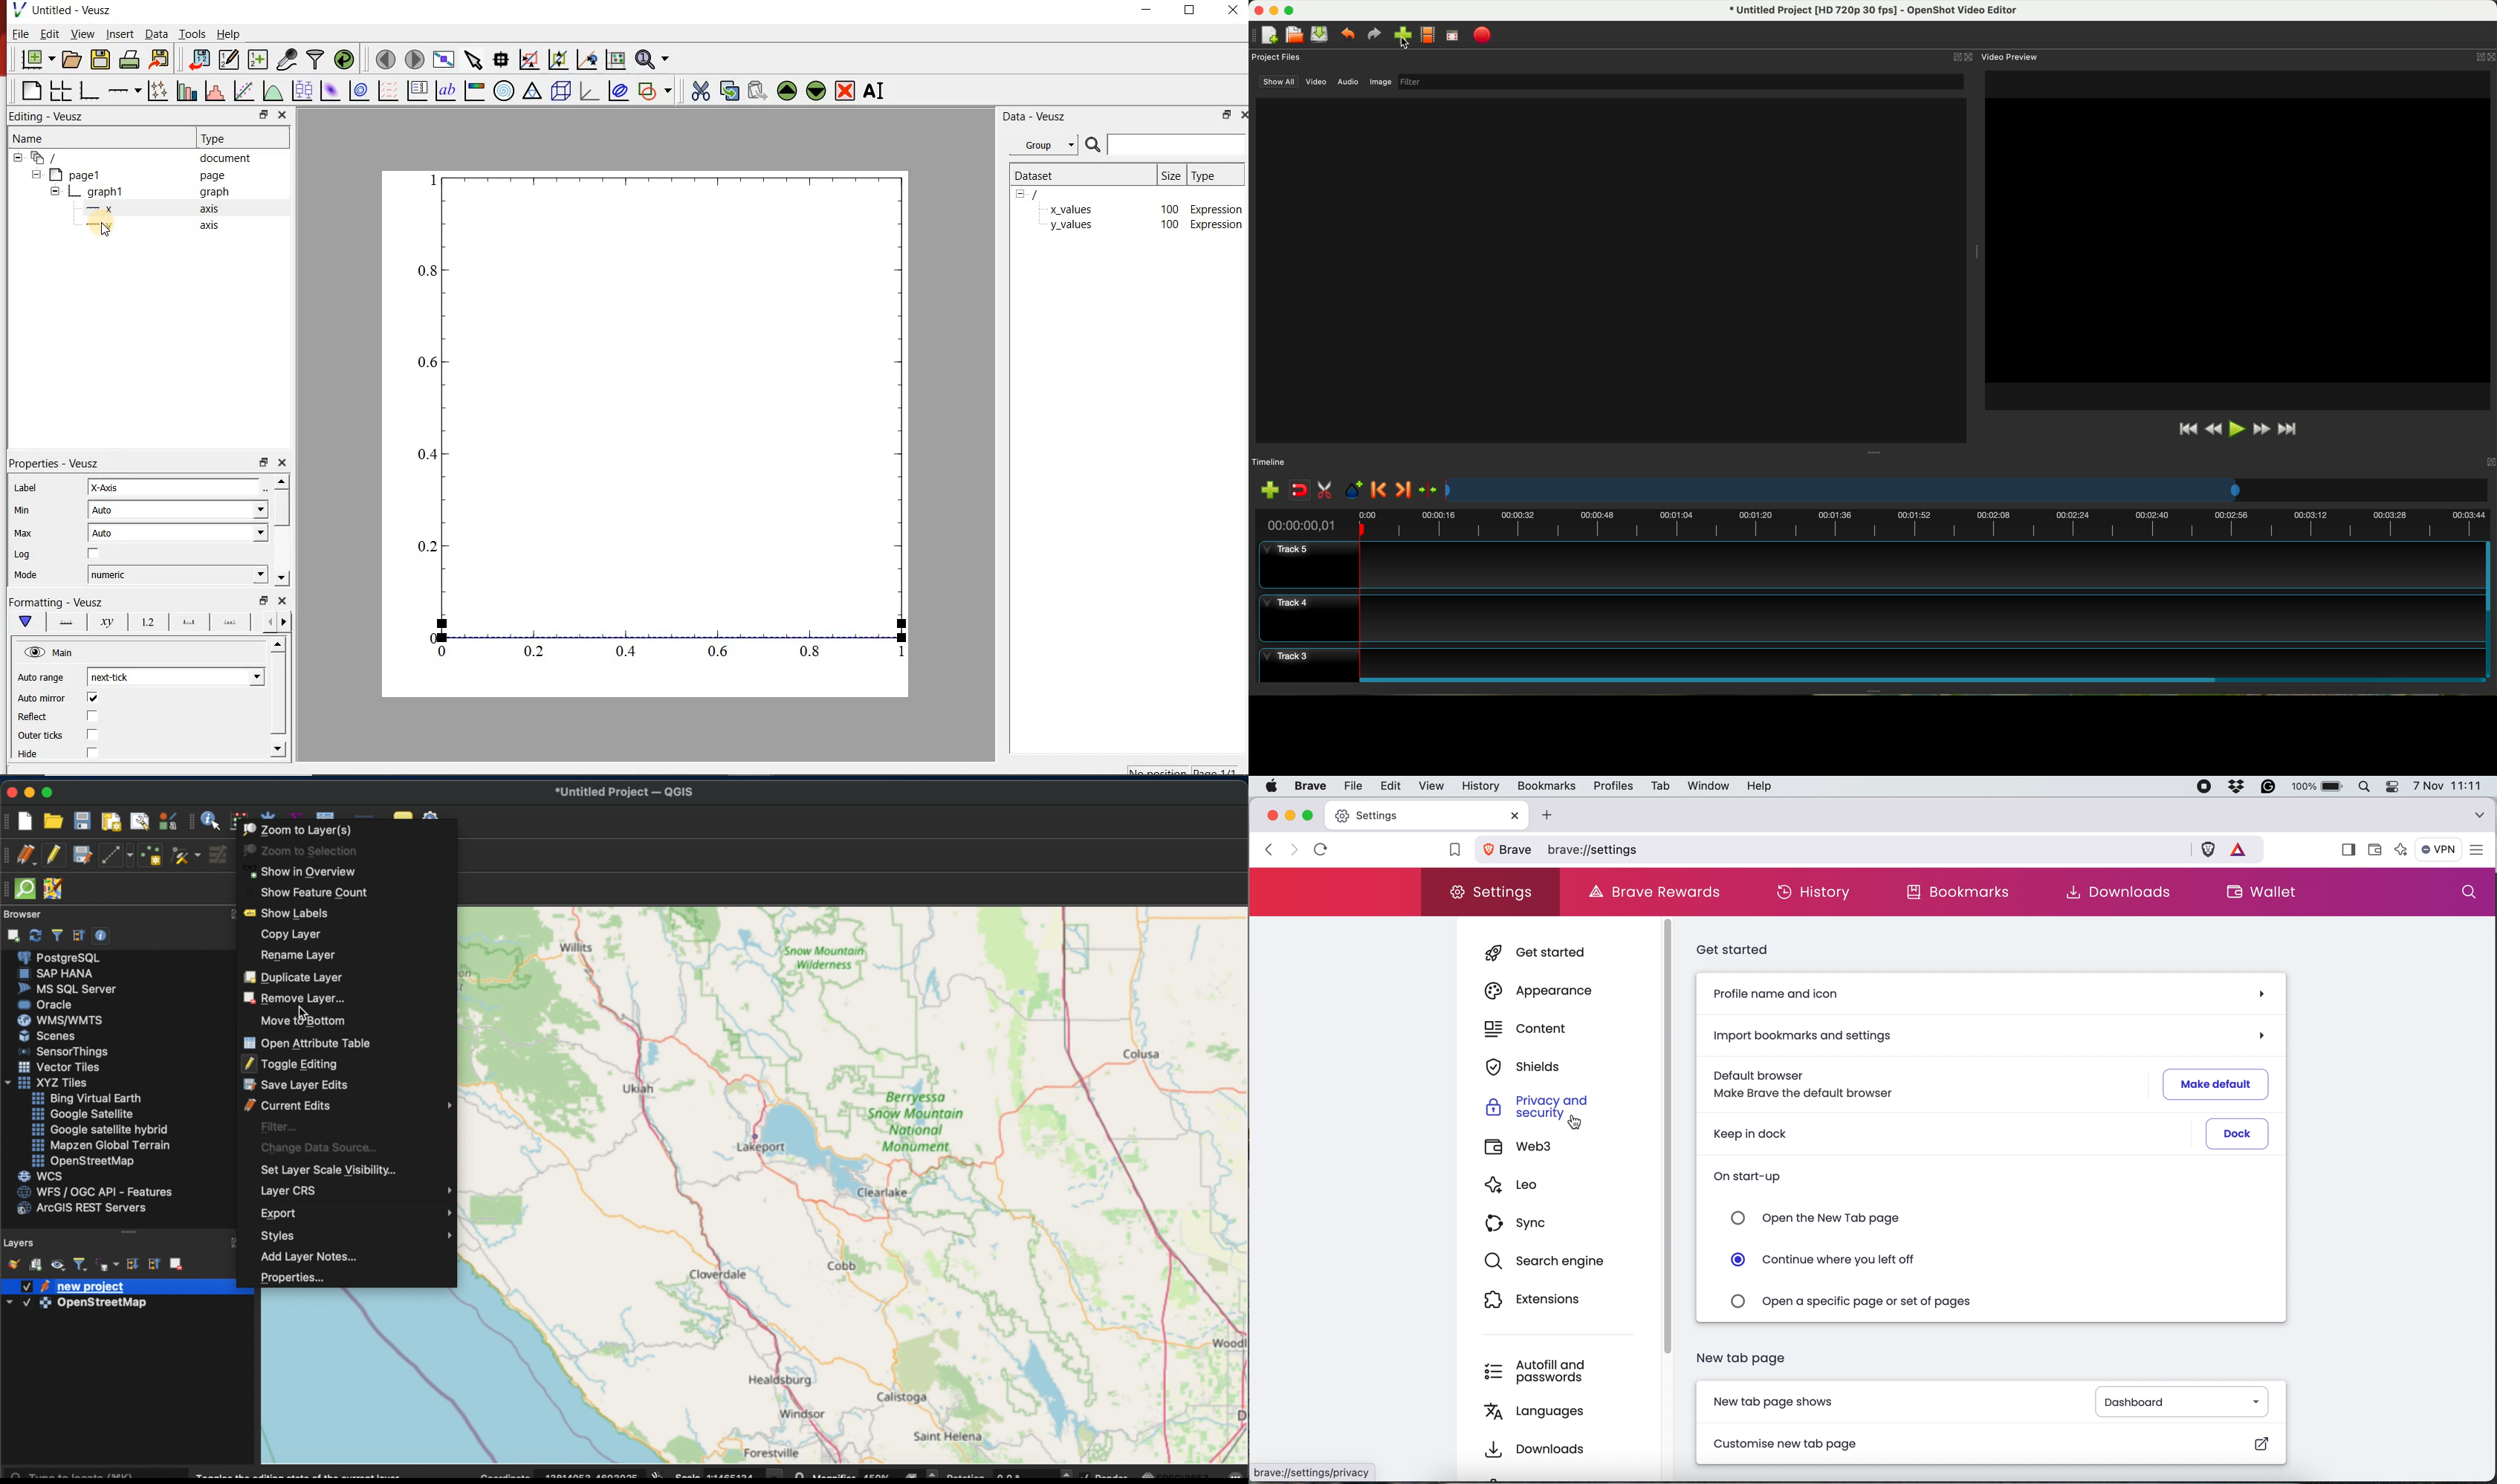 This screenshot has height=1484, width=2520. I want to click on rename layer, so click(297, 955).